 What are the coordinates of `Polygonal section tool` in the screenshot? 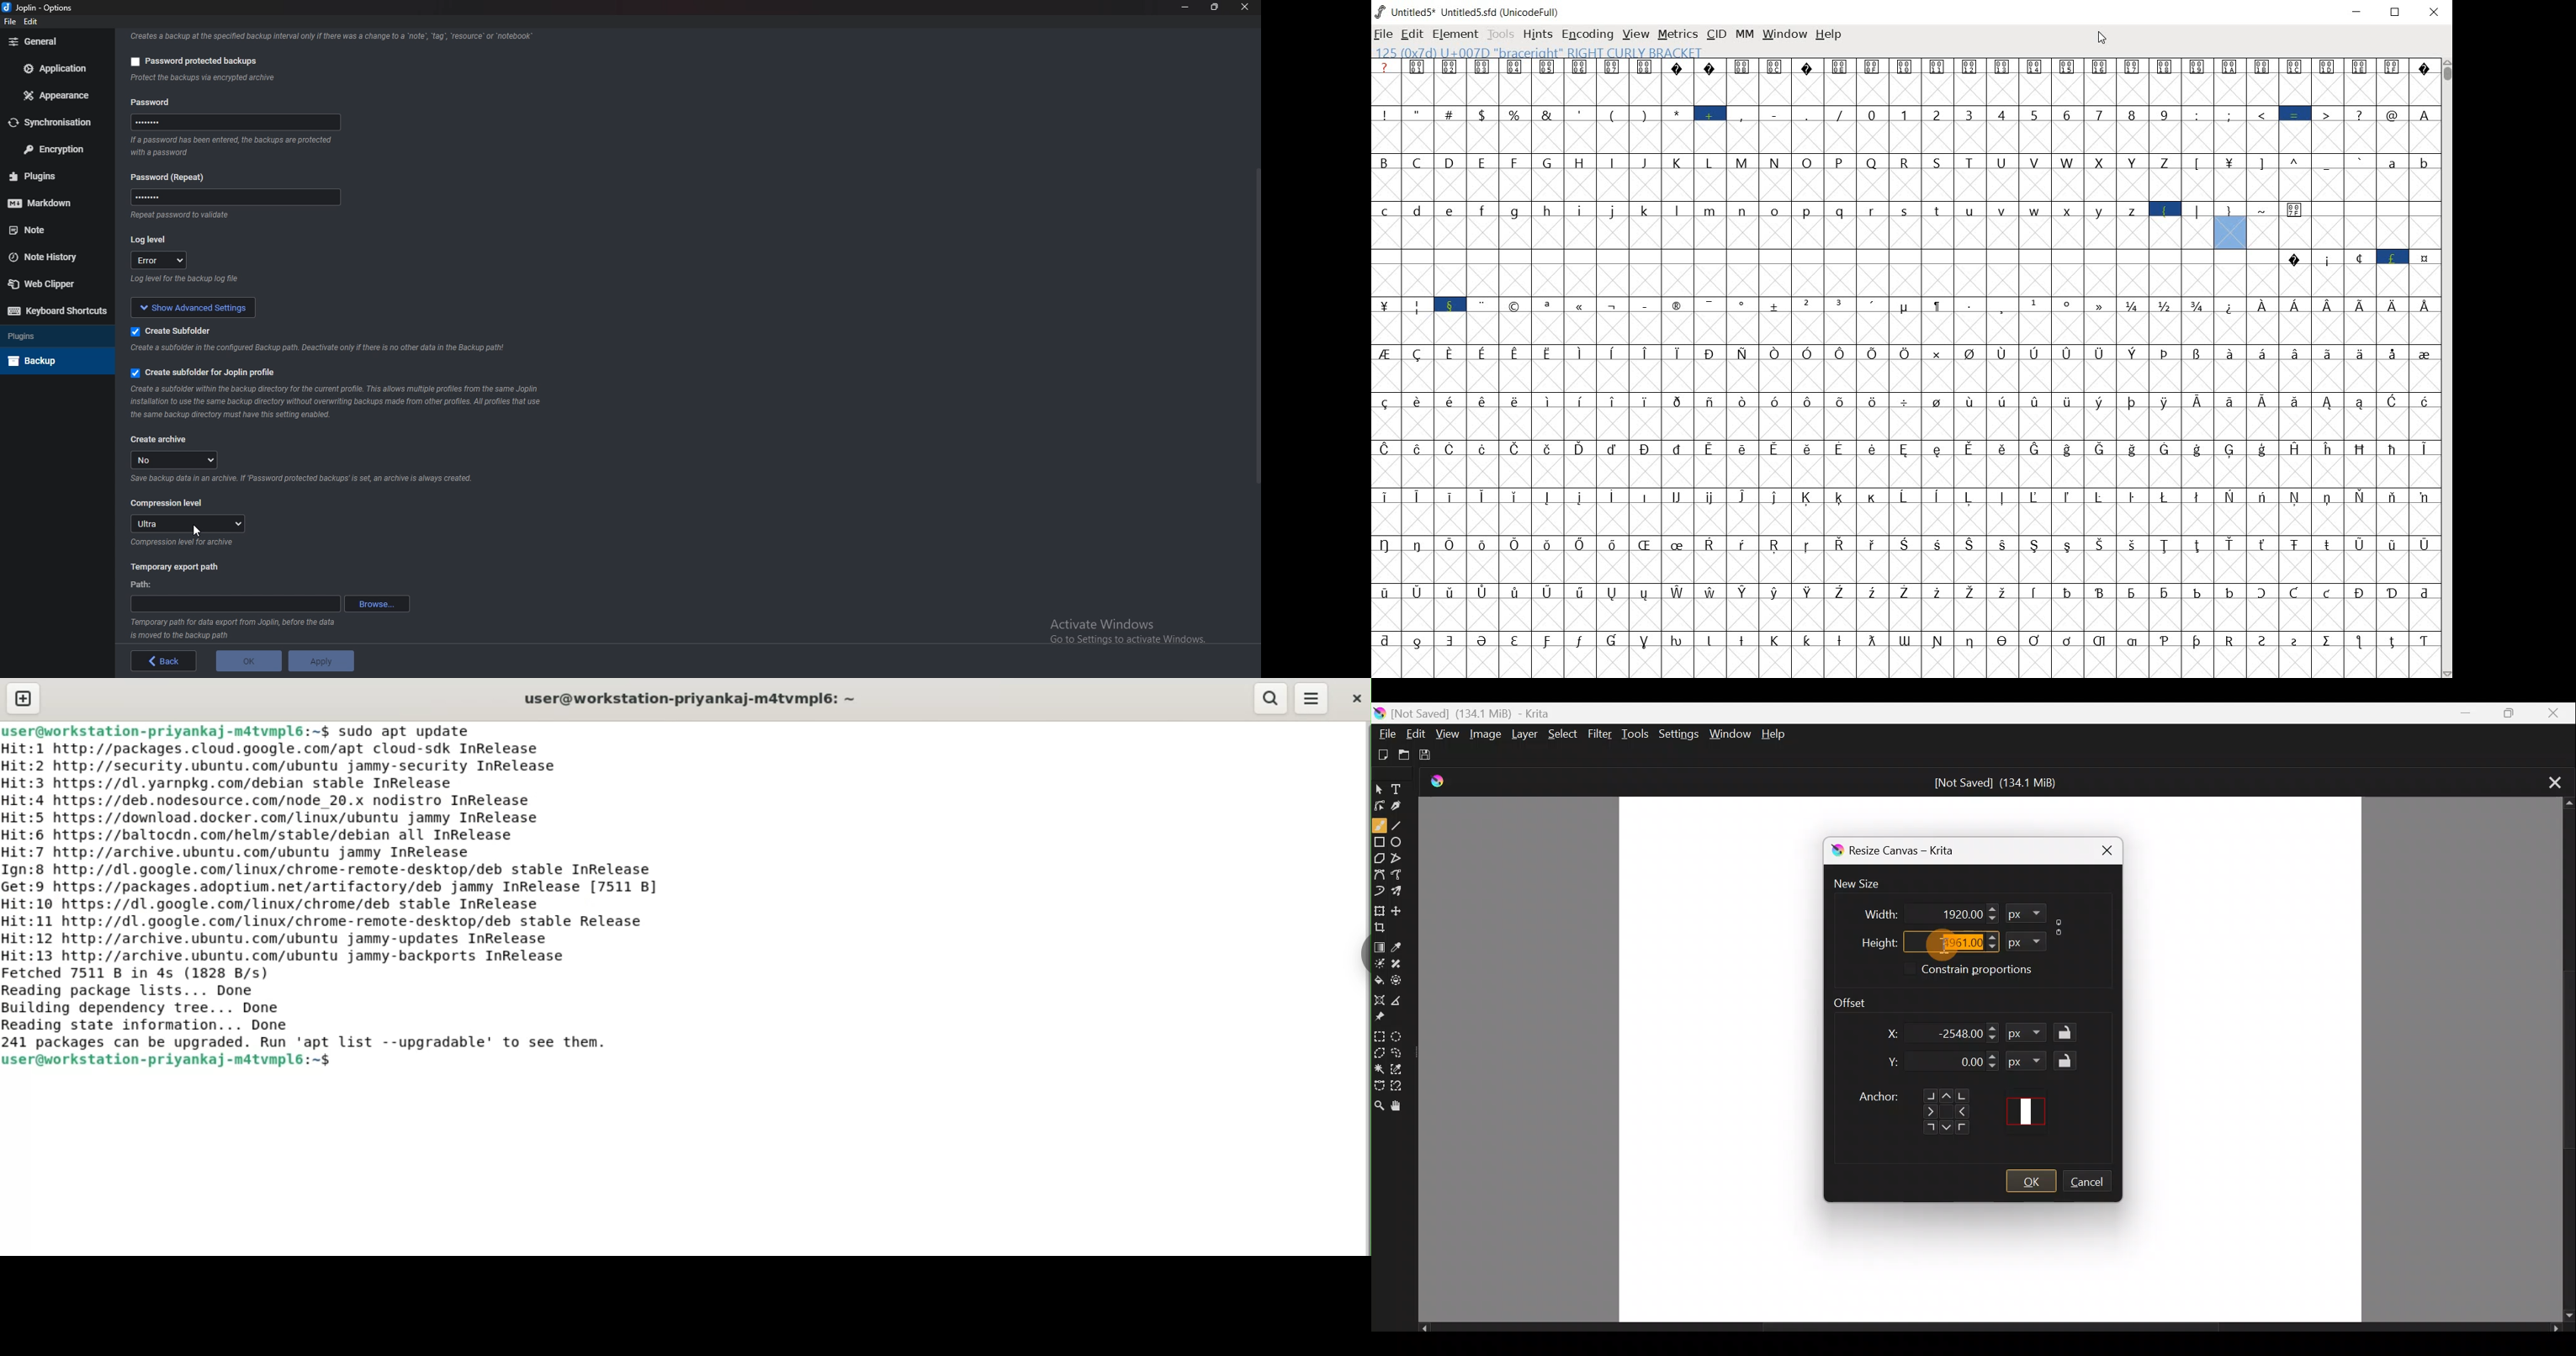 It's located at (1380, 1054).